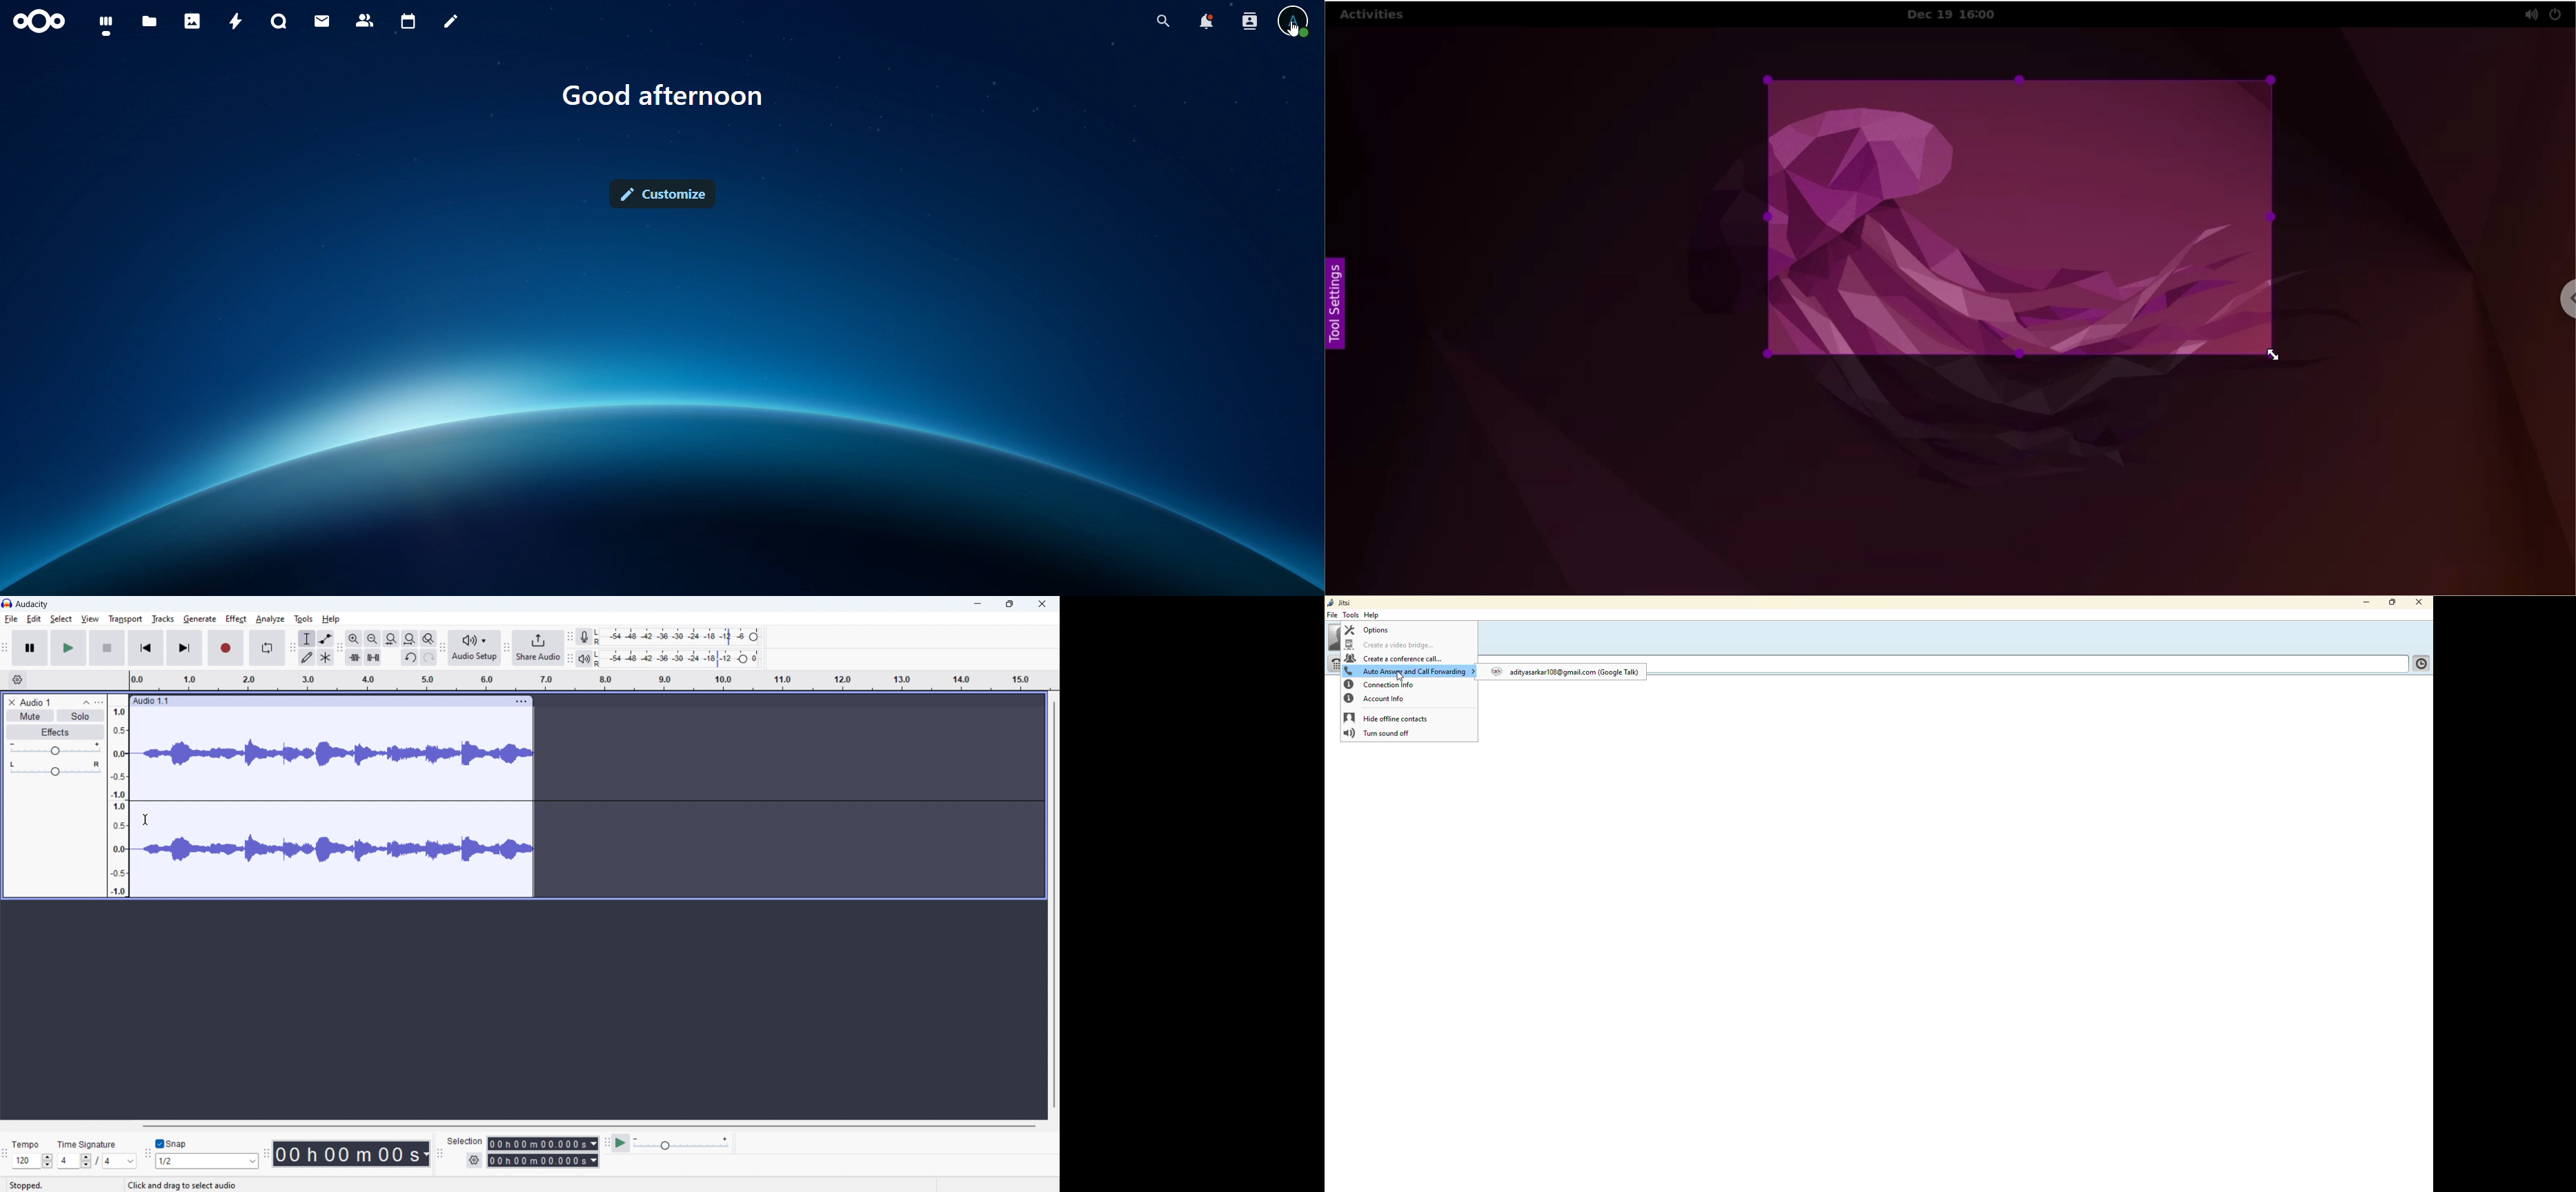  I want to click on edit toolbar, so click(339, 648).